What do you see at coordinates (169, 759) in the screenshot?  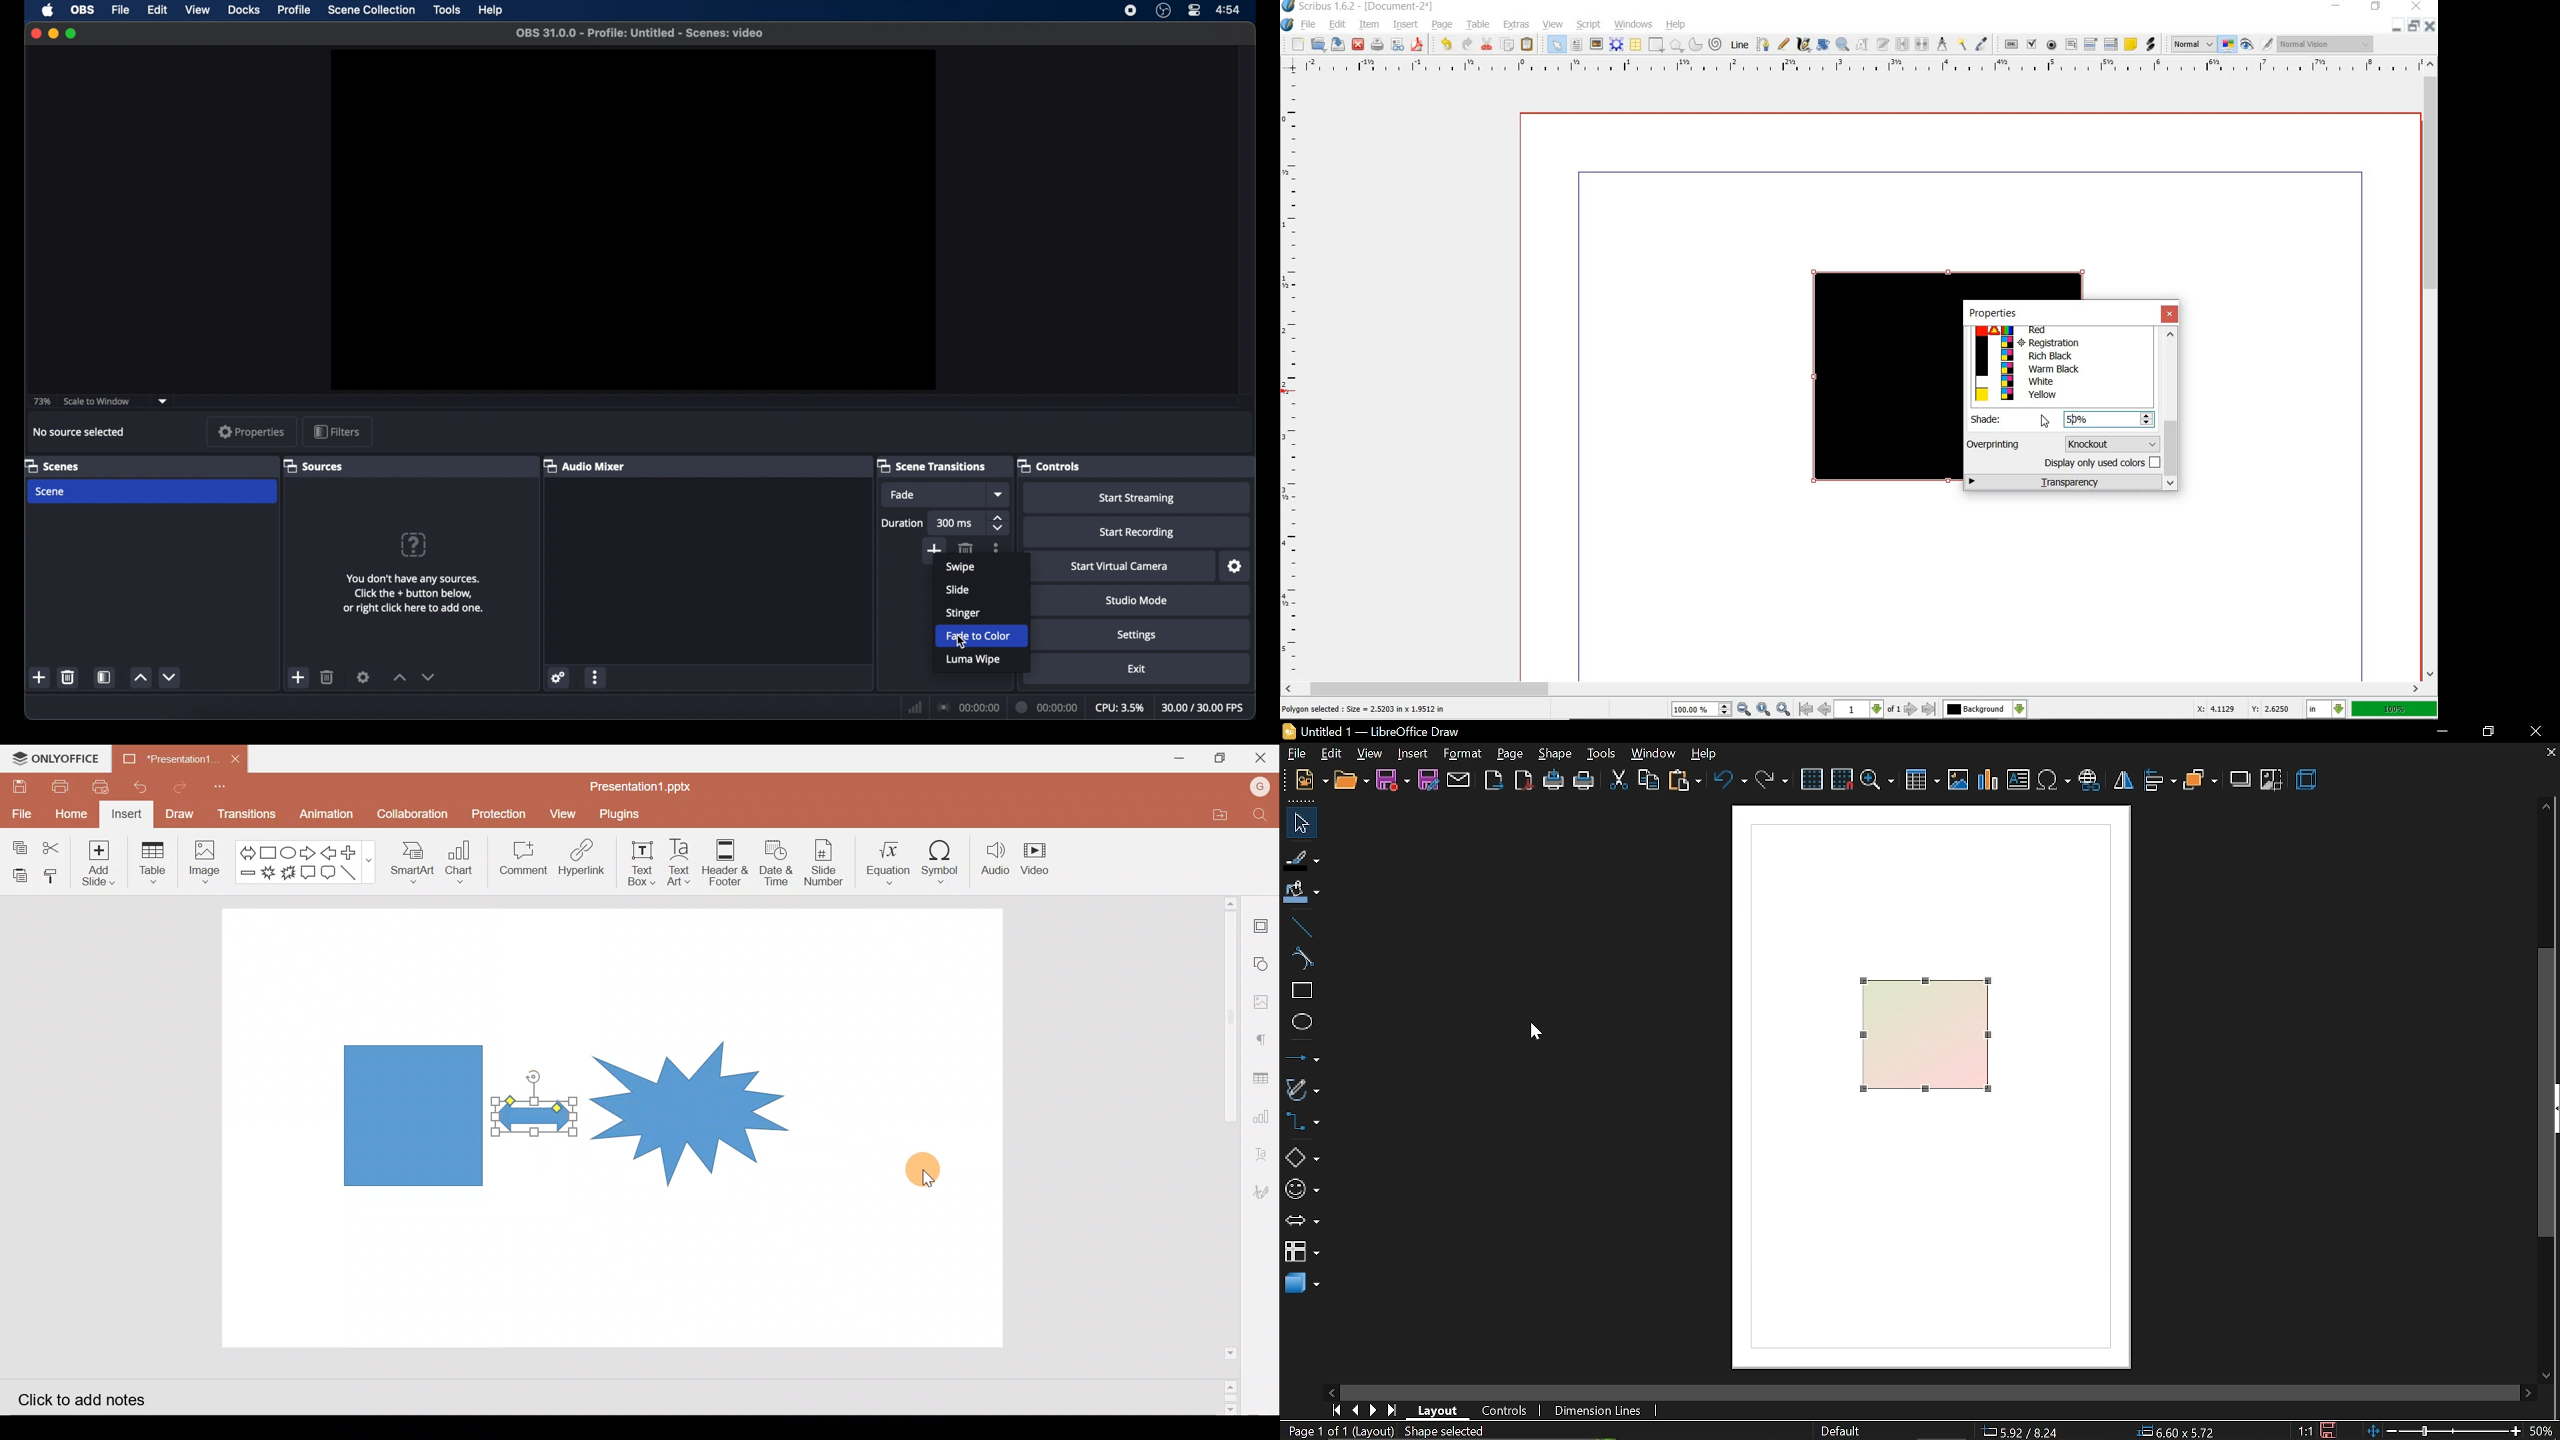 I see `Presentation1.` at bounding box center [169, 759].